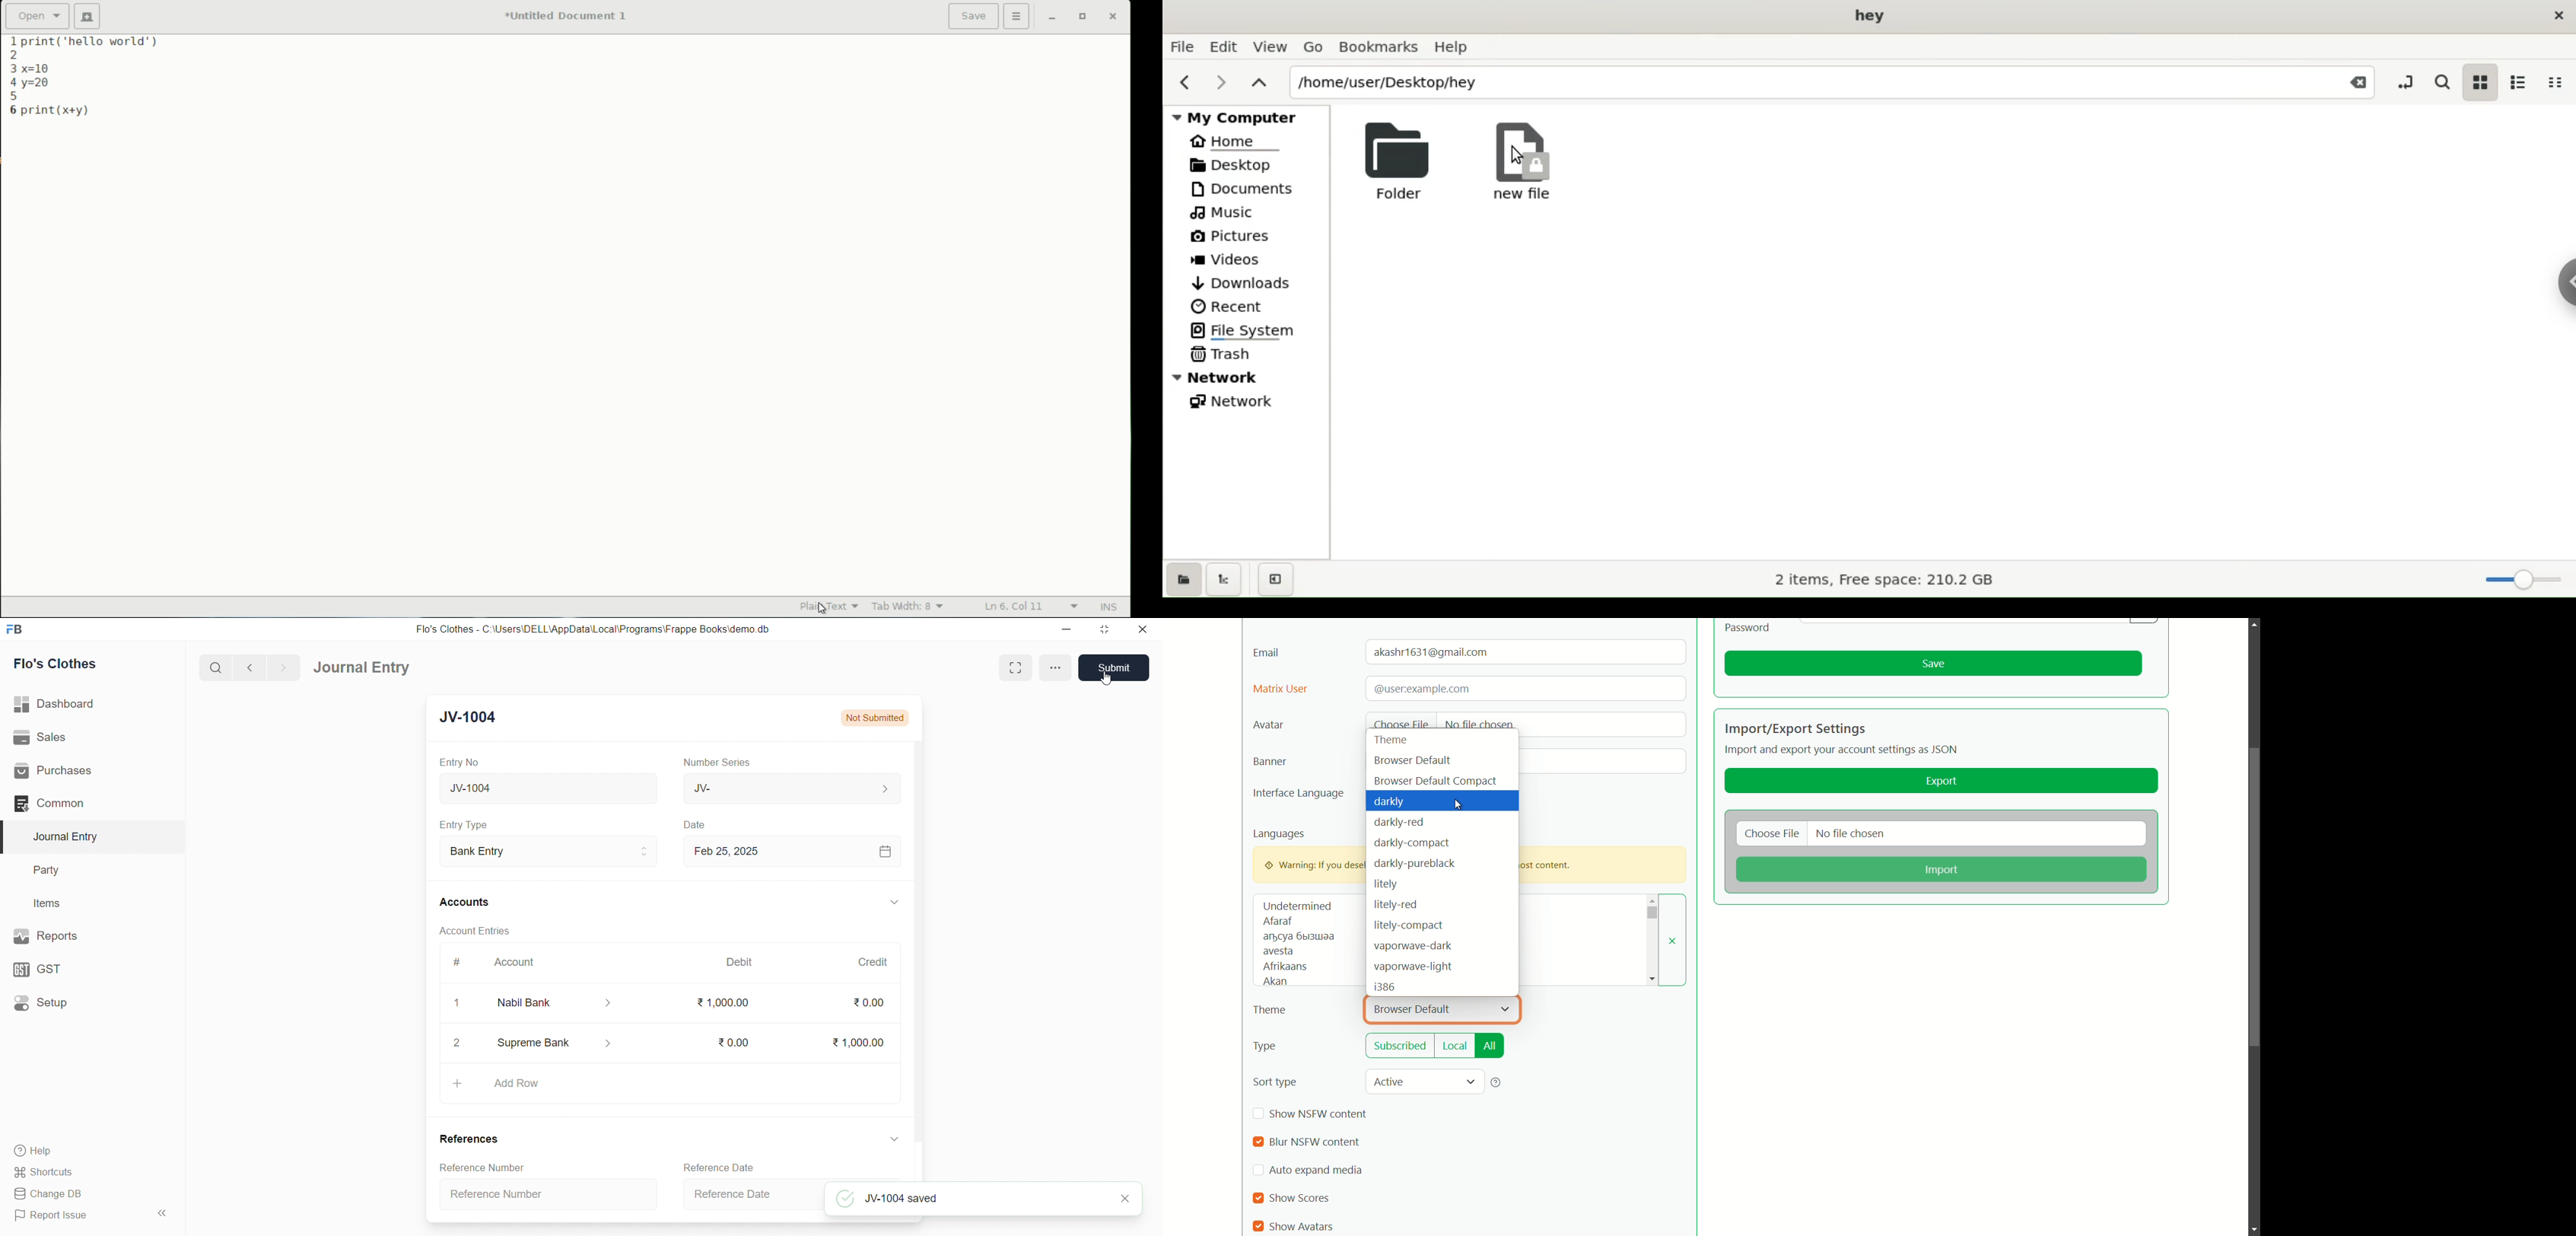 Image resolution: width=2576 pixels, height=1260 pixels. What do you see at coordinates (366, 668) in the screenshot?
I see `Journal Entry` at bounding box center [366, 668].